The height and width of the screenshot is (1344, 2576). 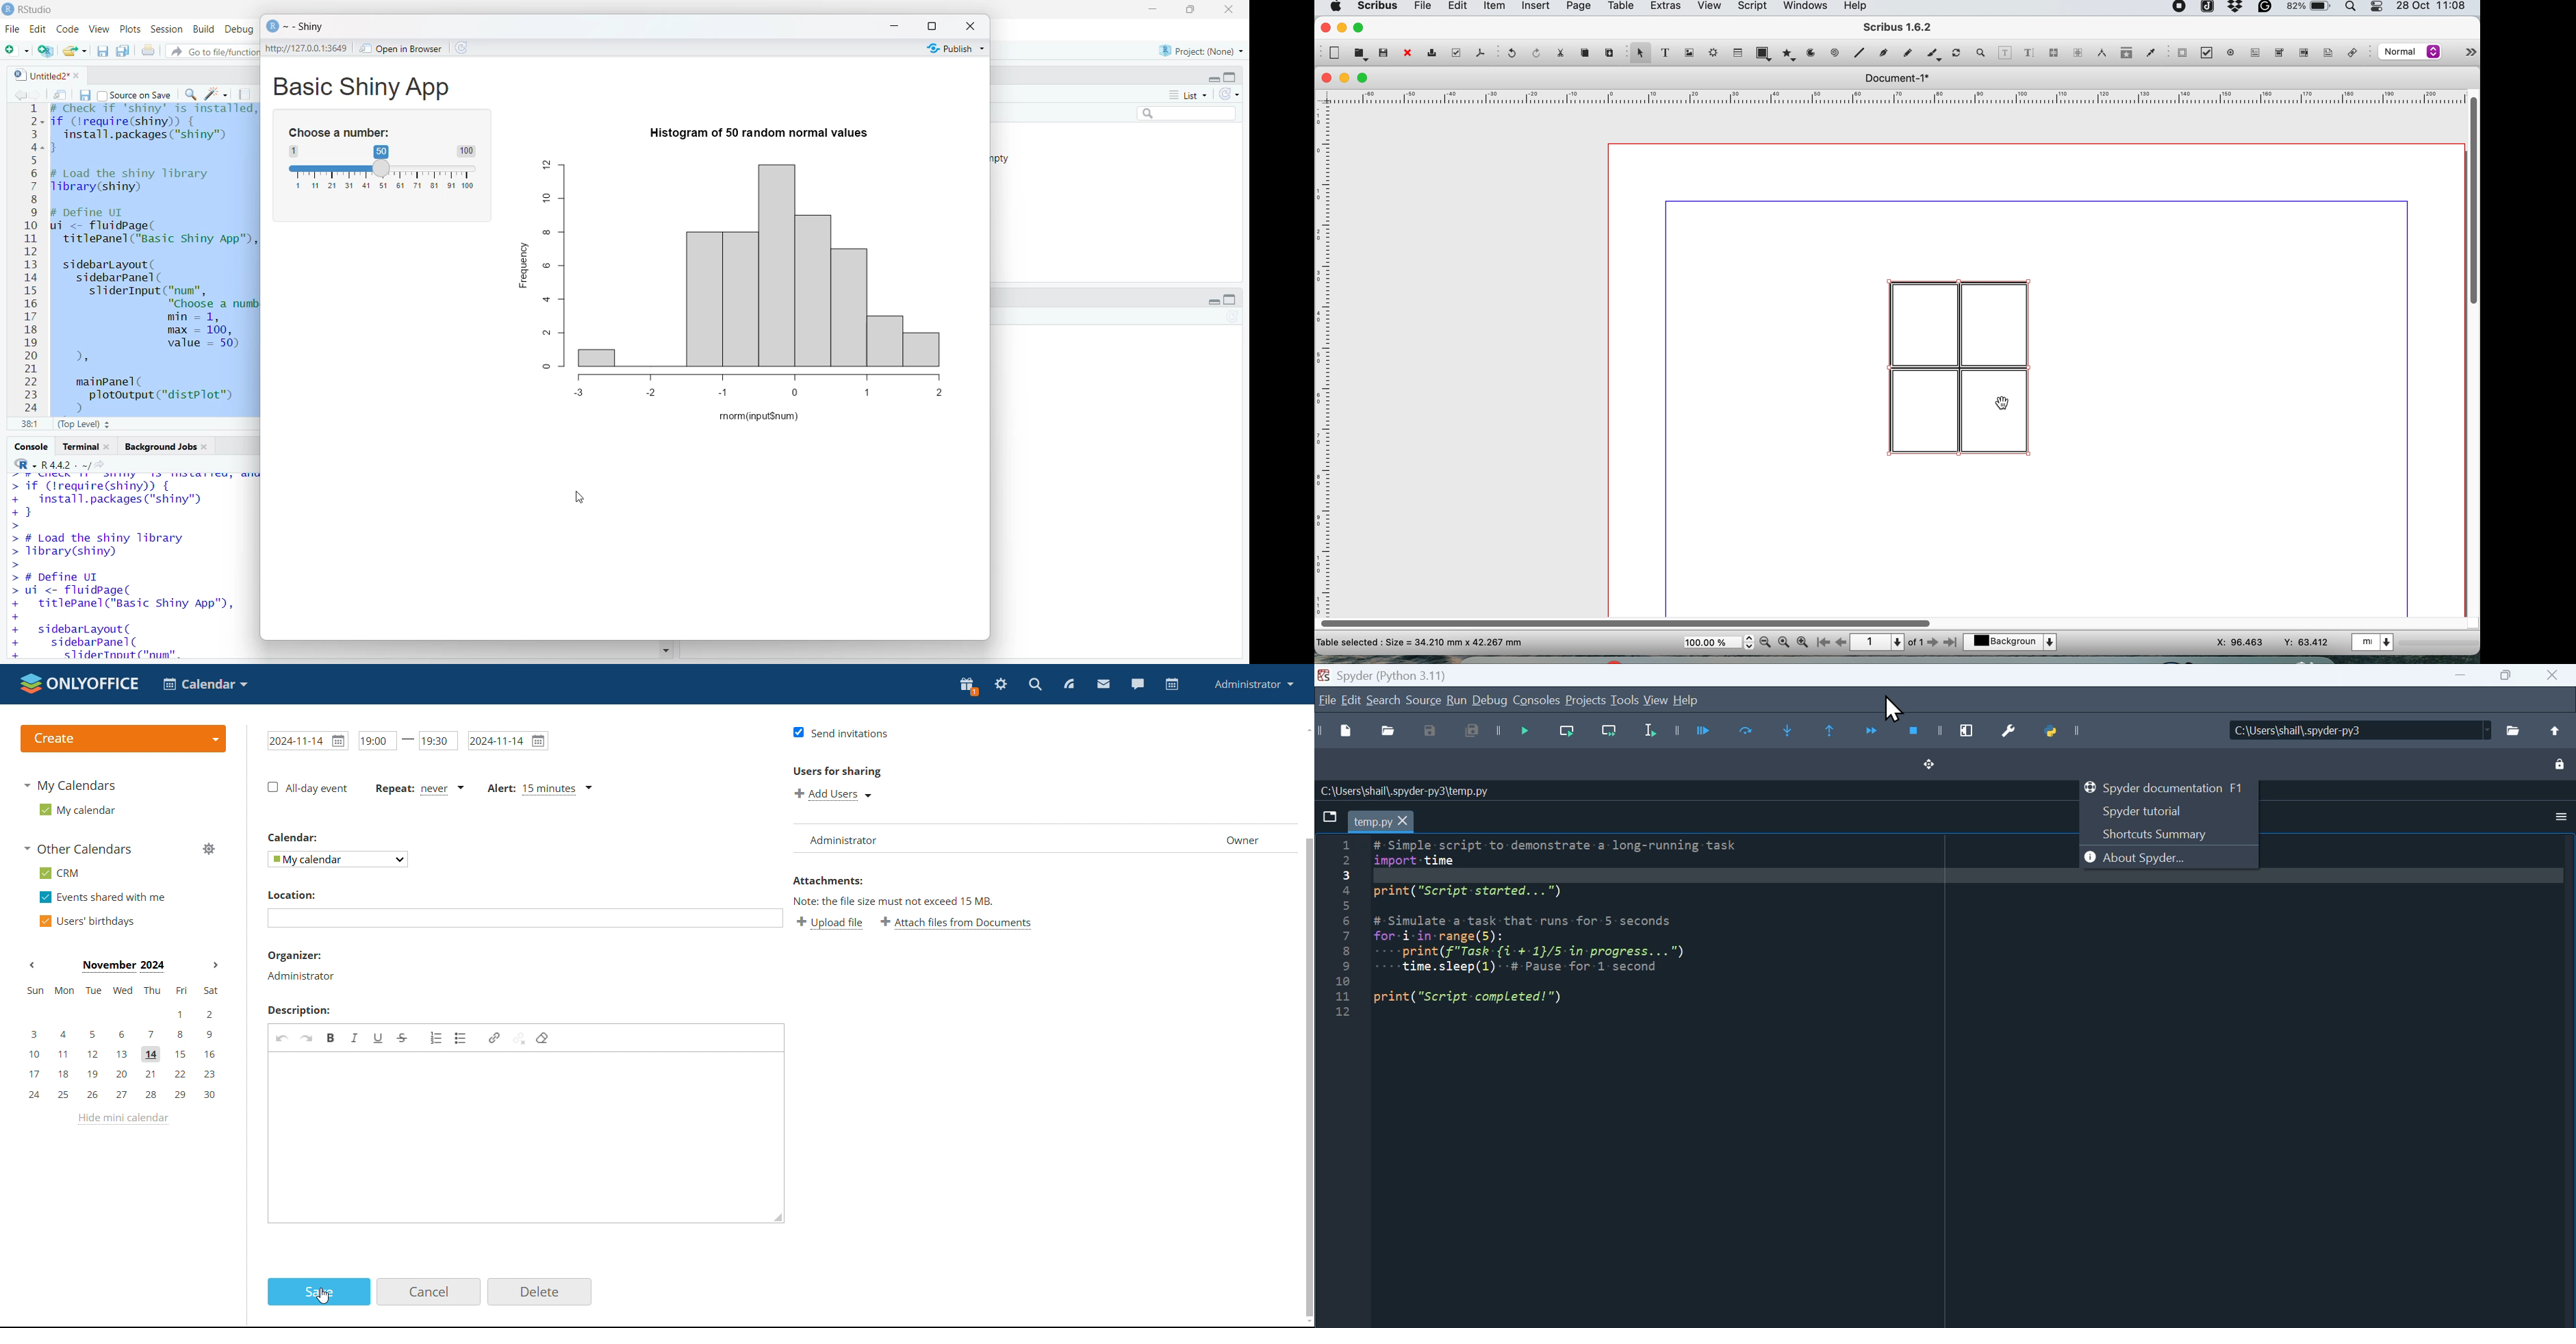 I want to click on new file, so click(x=18, y=51).